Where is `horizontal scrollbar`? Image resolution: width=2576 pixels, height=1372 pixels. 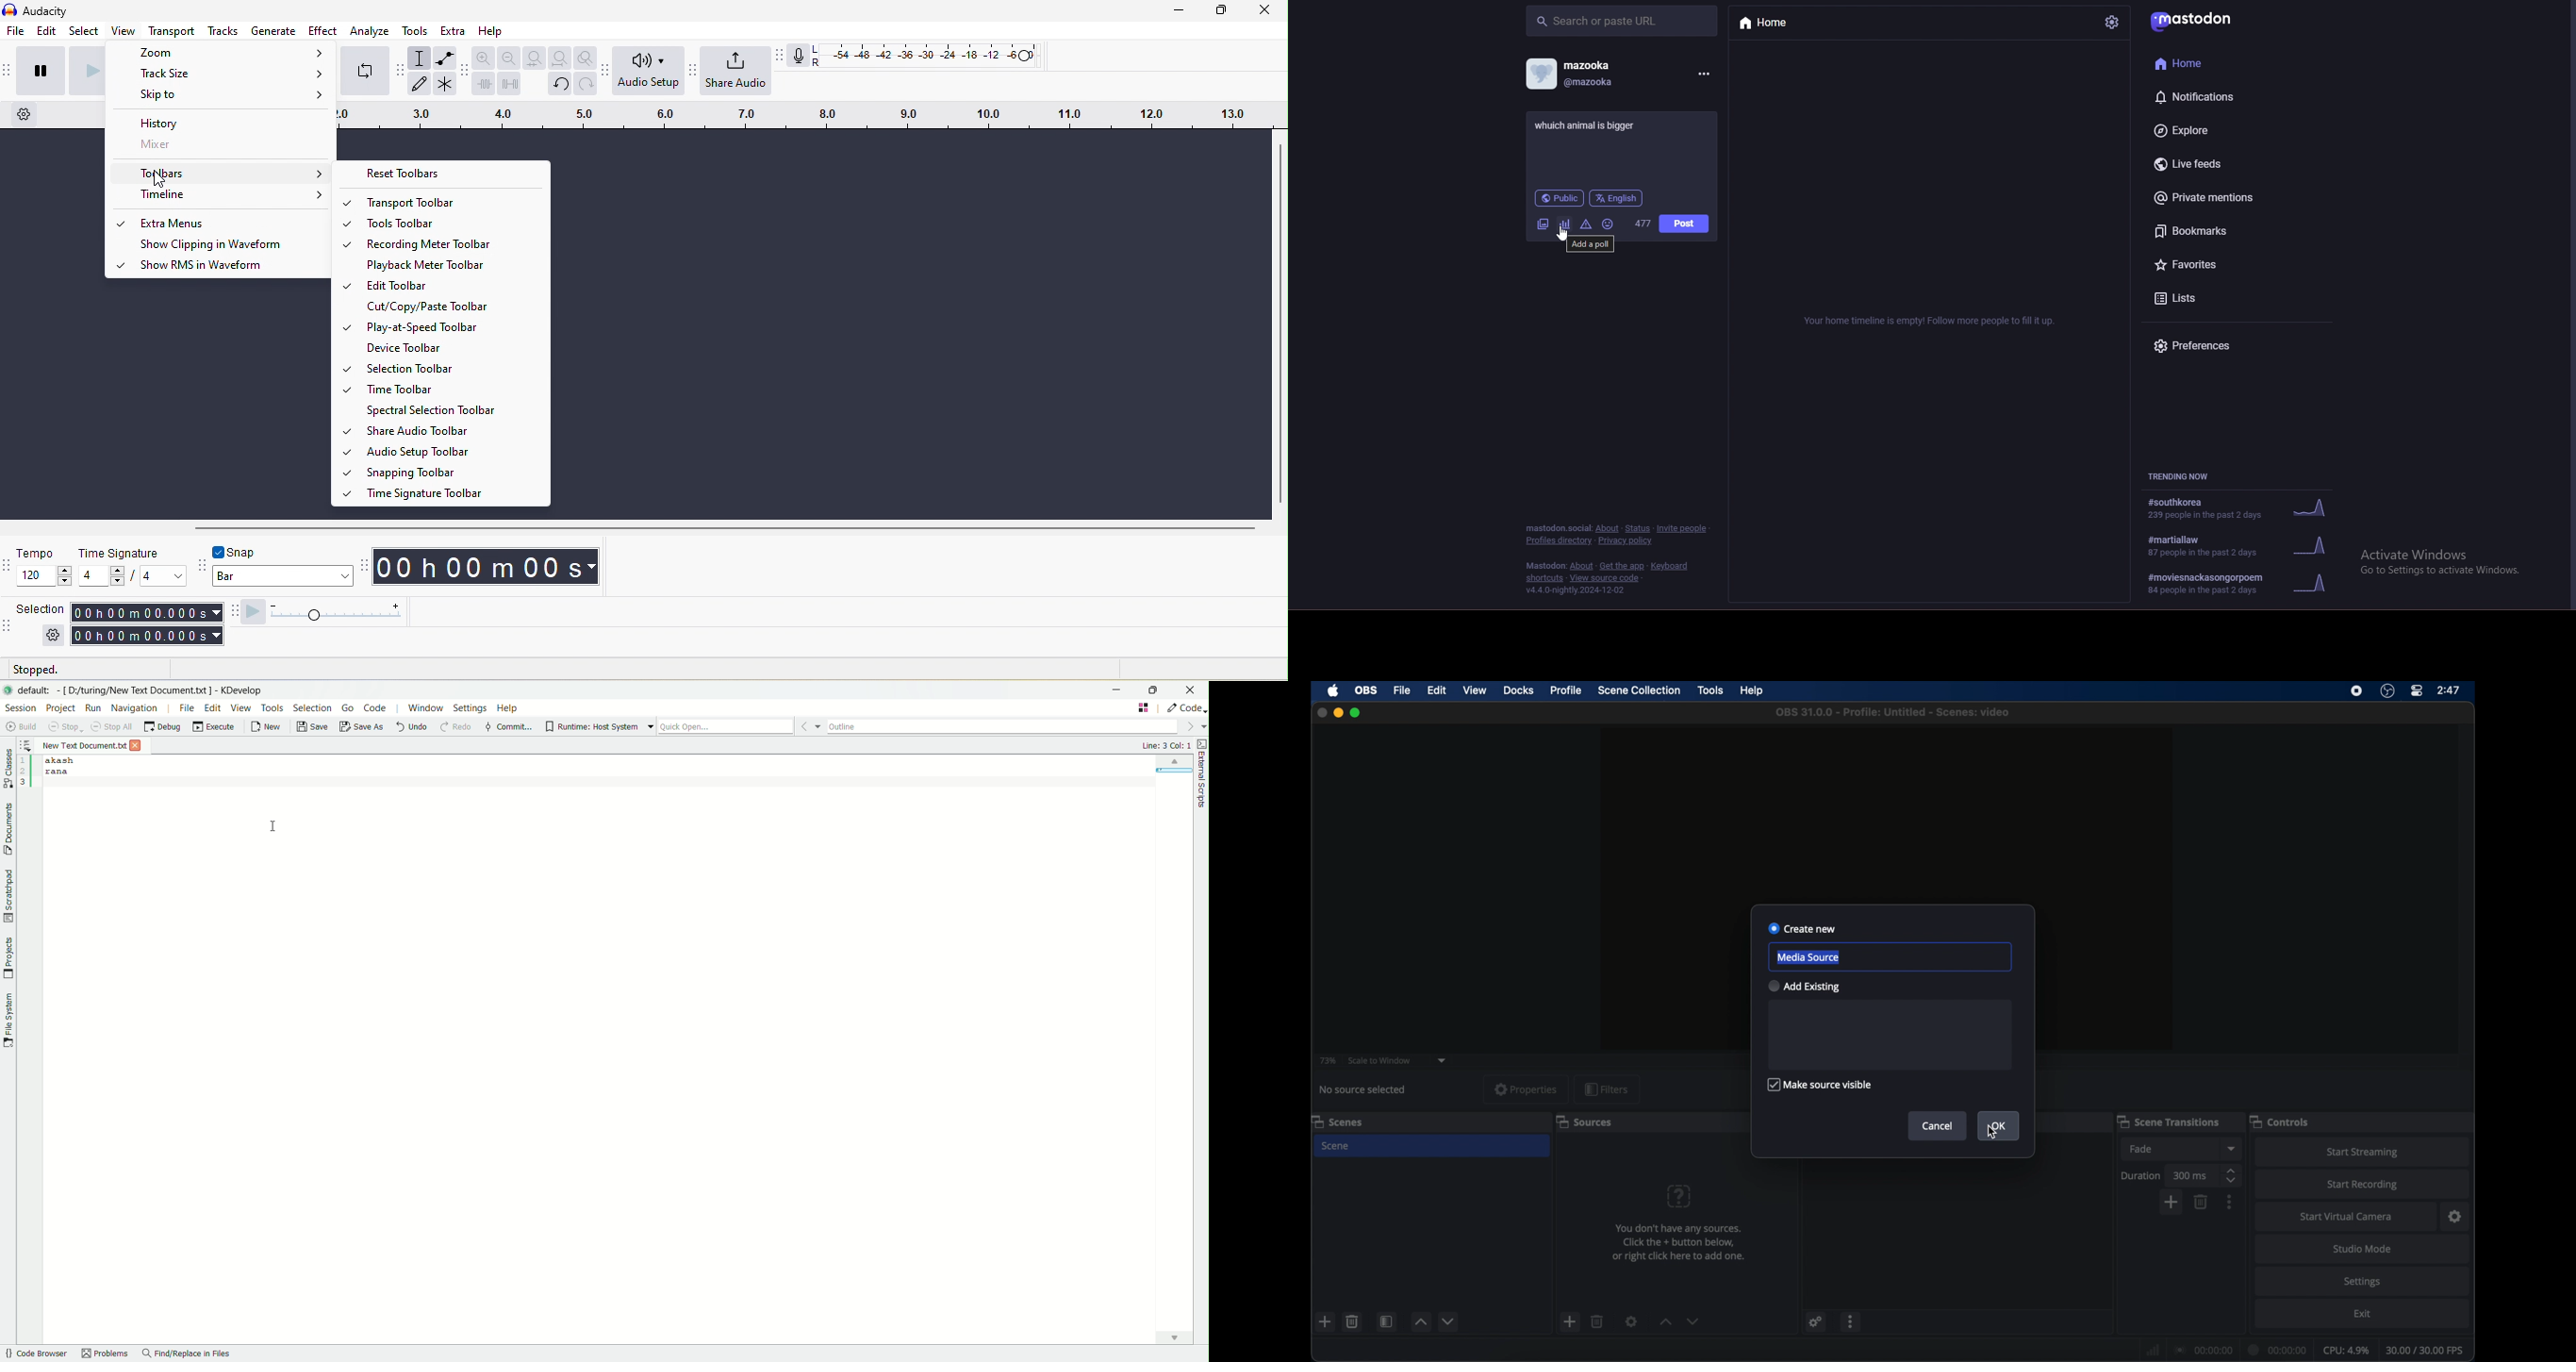 horizontal scrollbar is located at coordinates (725, 529).